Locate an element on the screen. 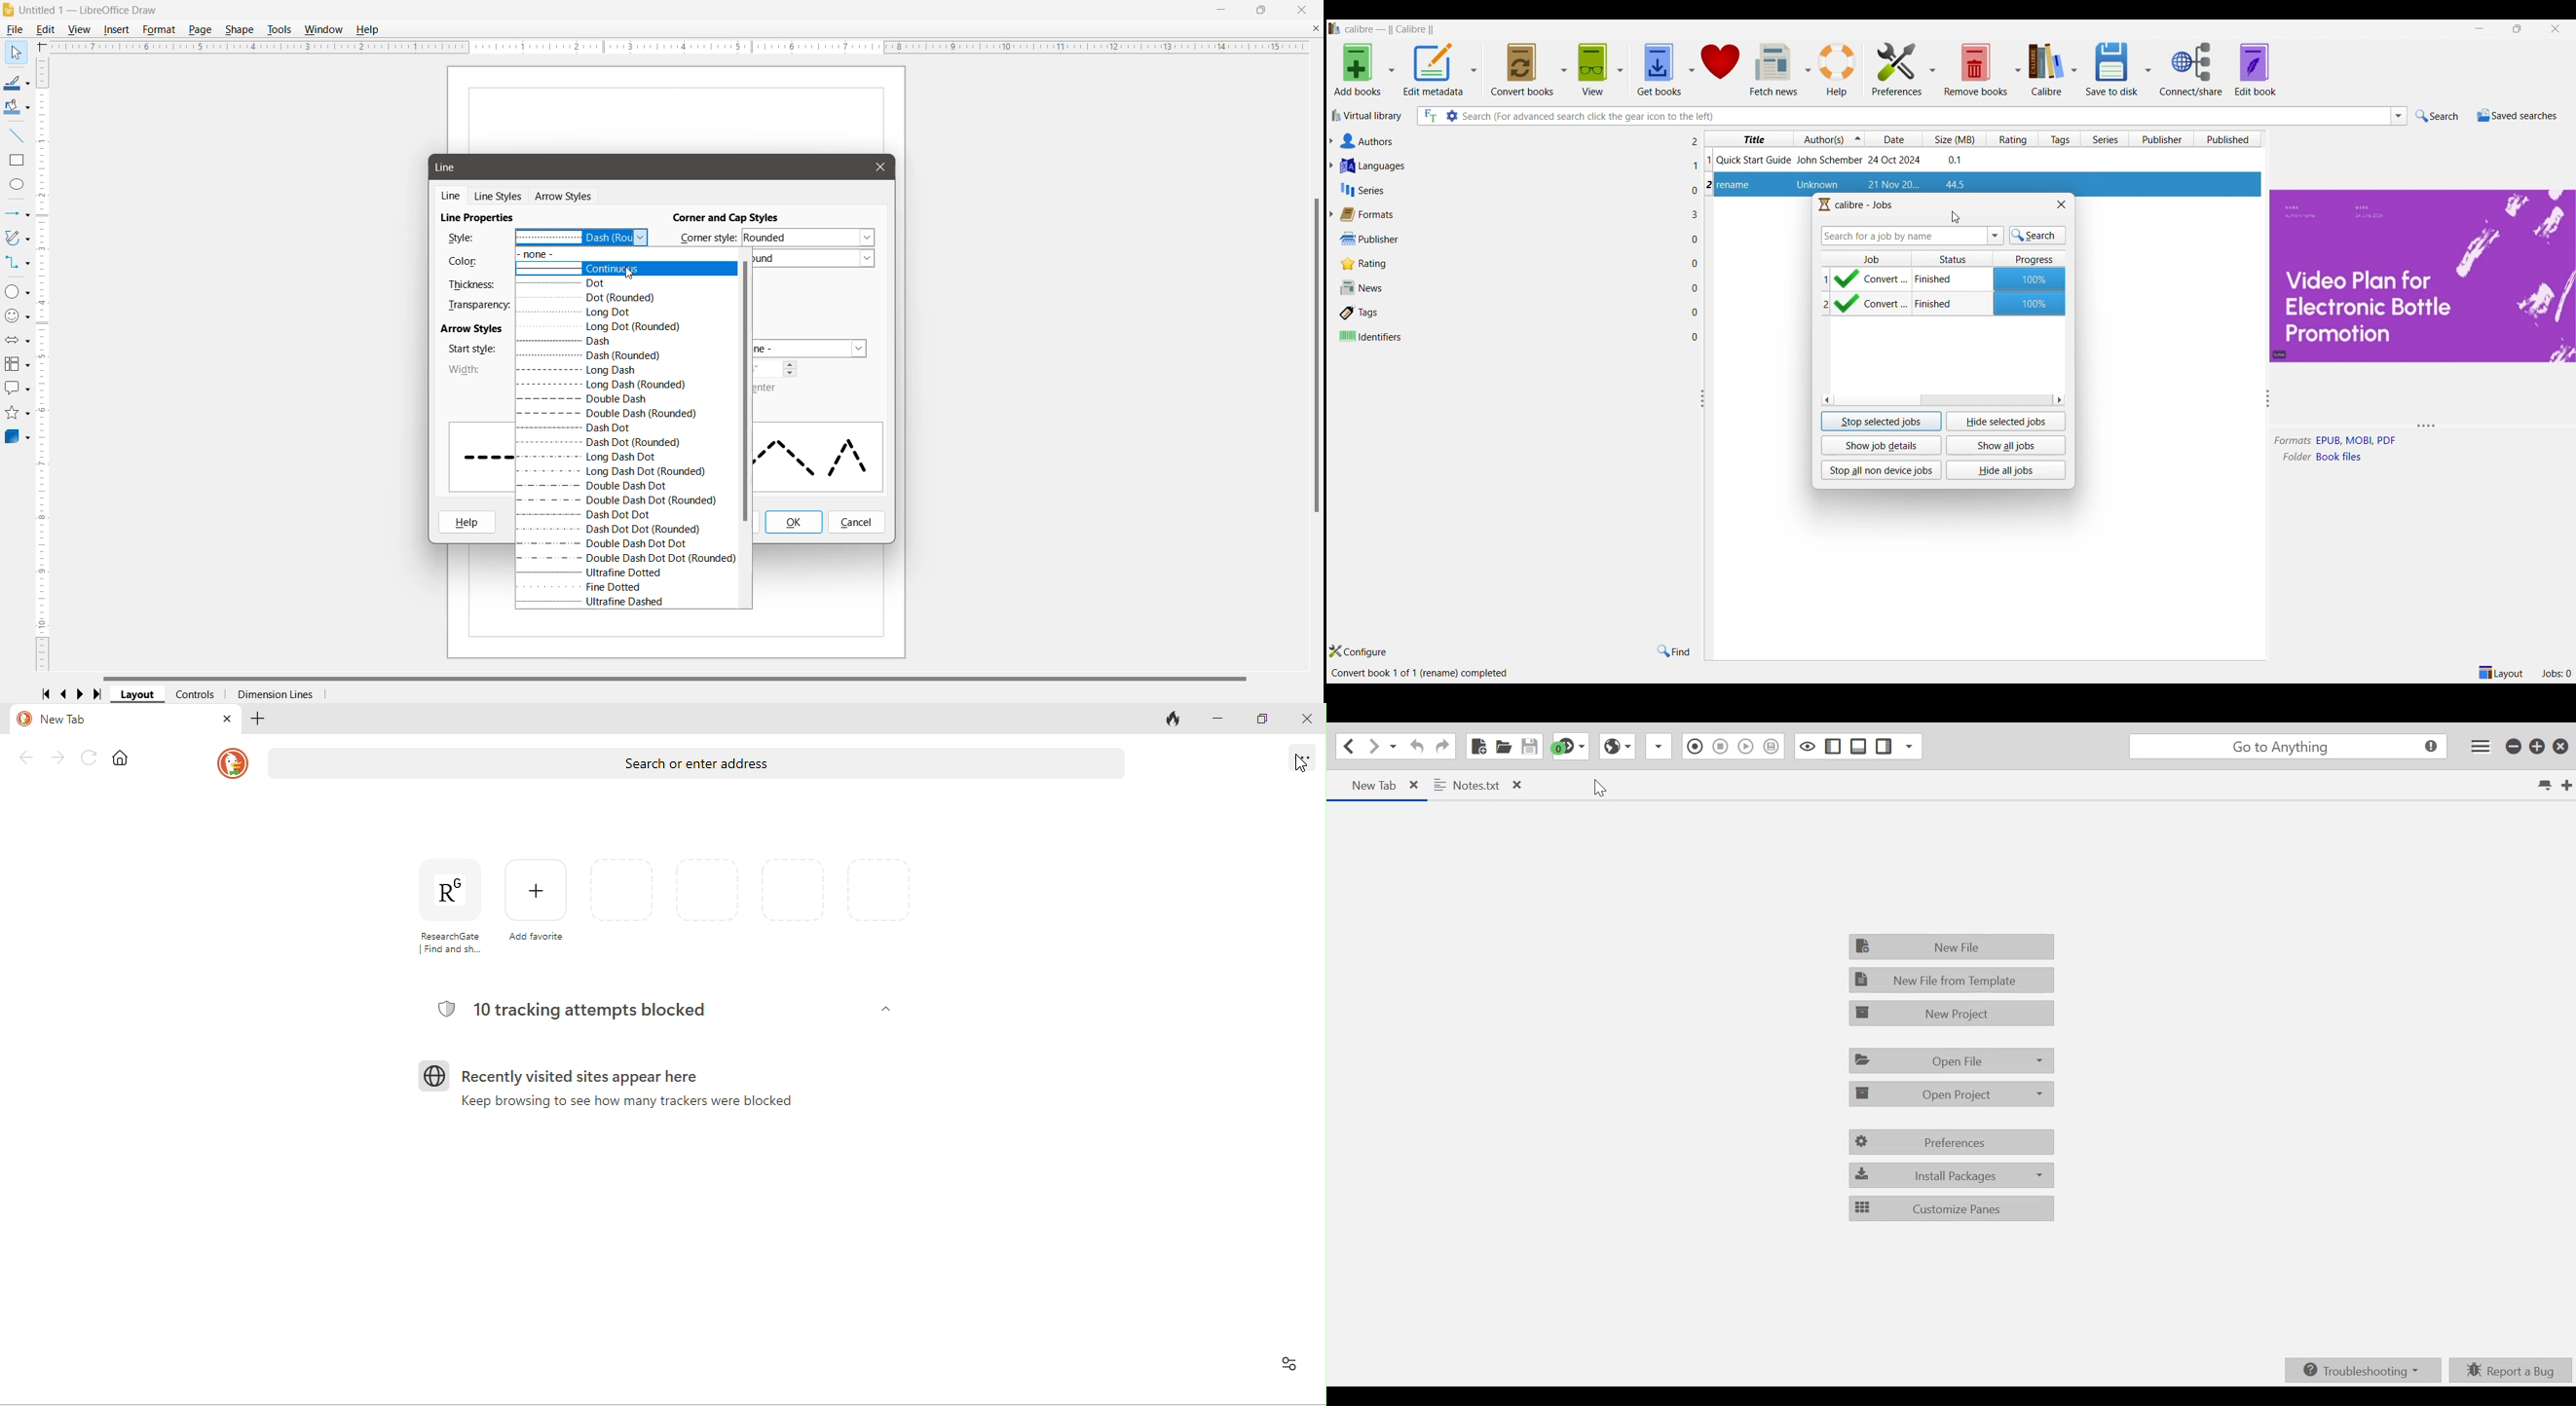  cursor is located at coordinates (1957, 218).